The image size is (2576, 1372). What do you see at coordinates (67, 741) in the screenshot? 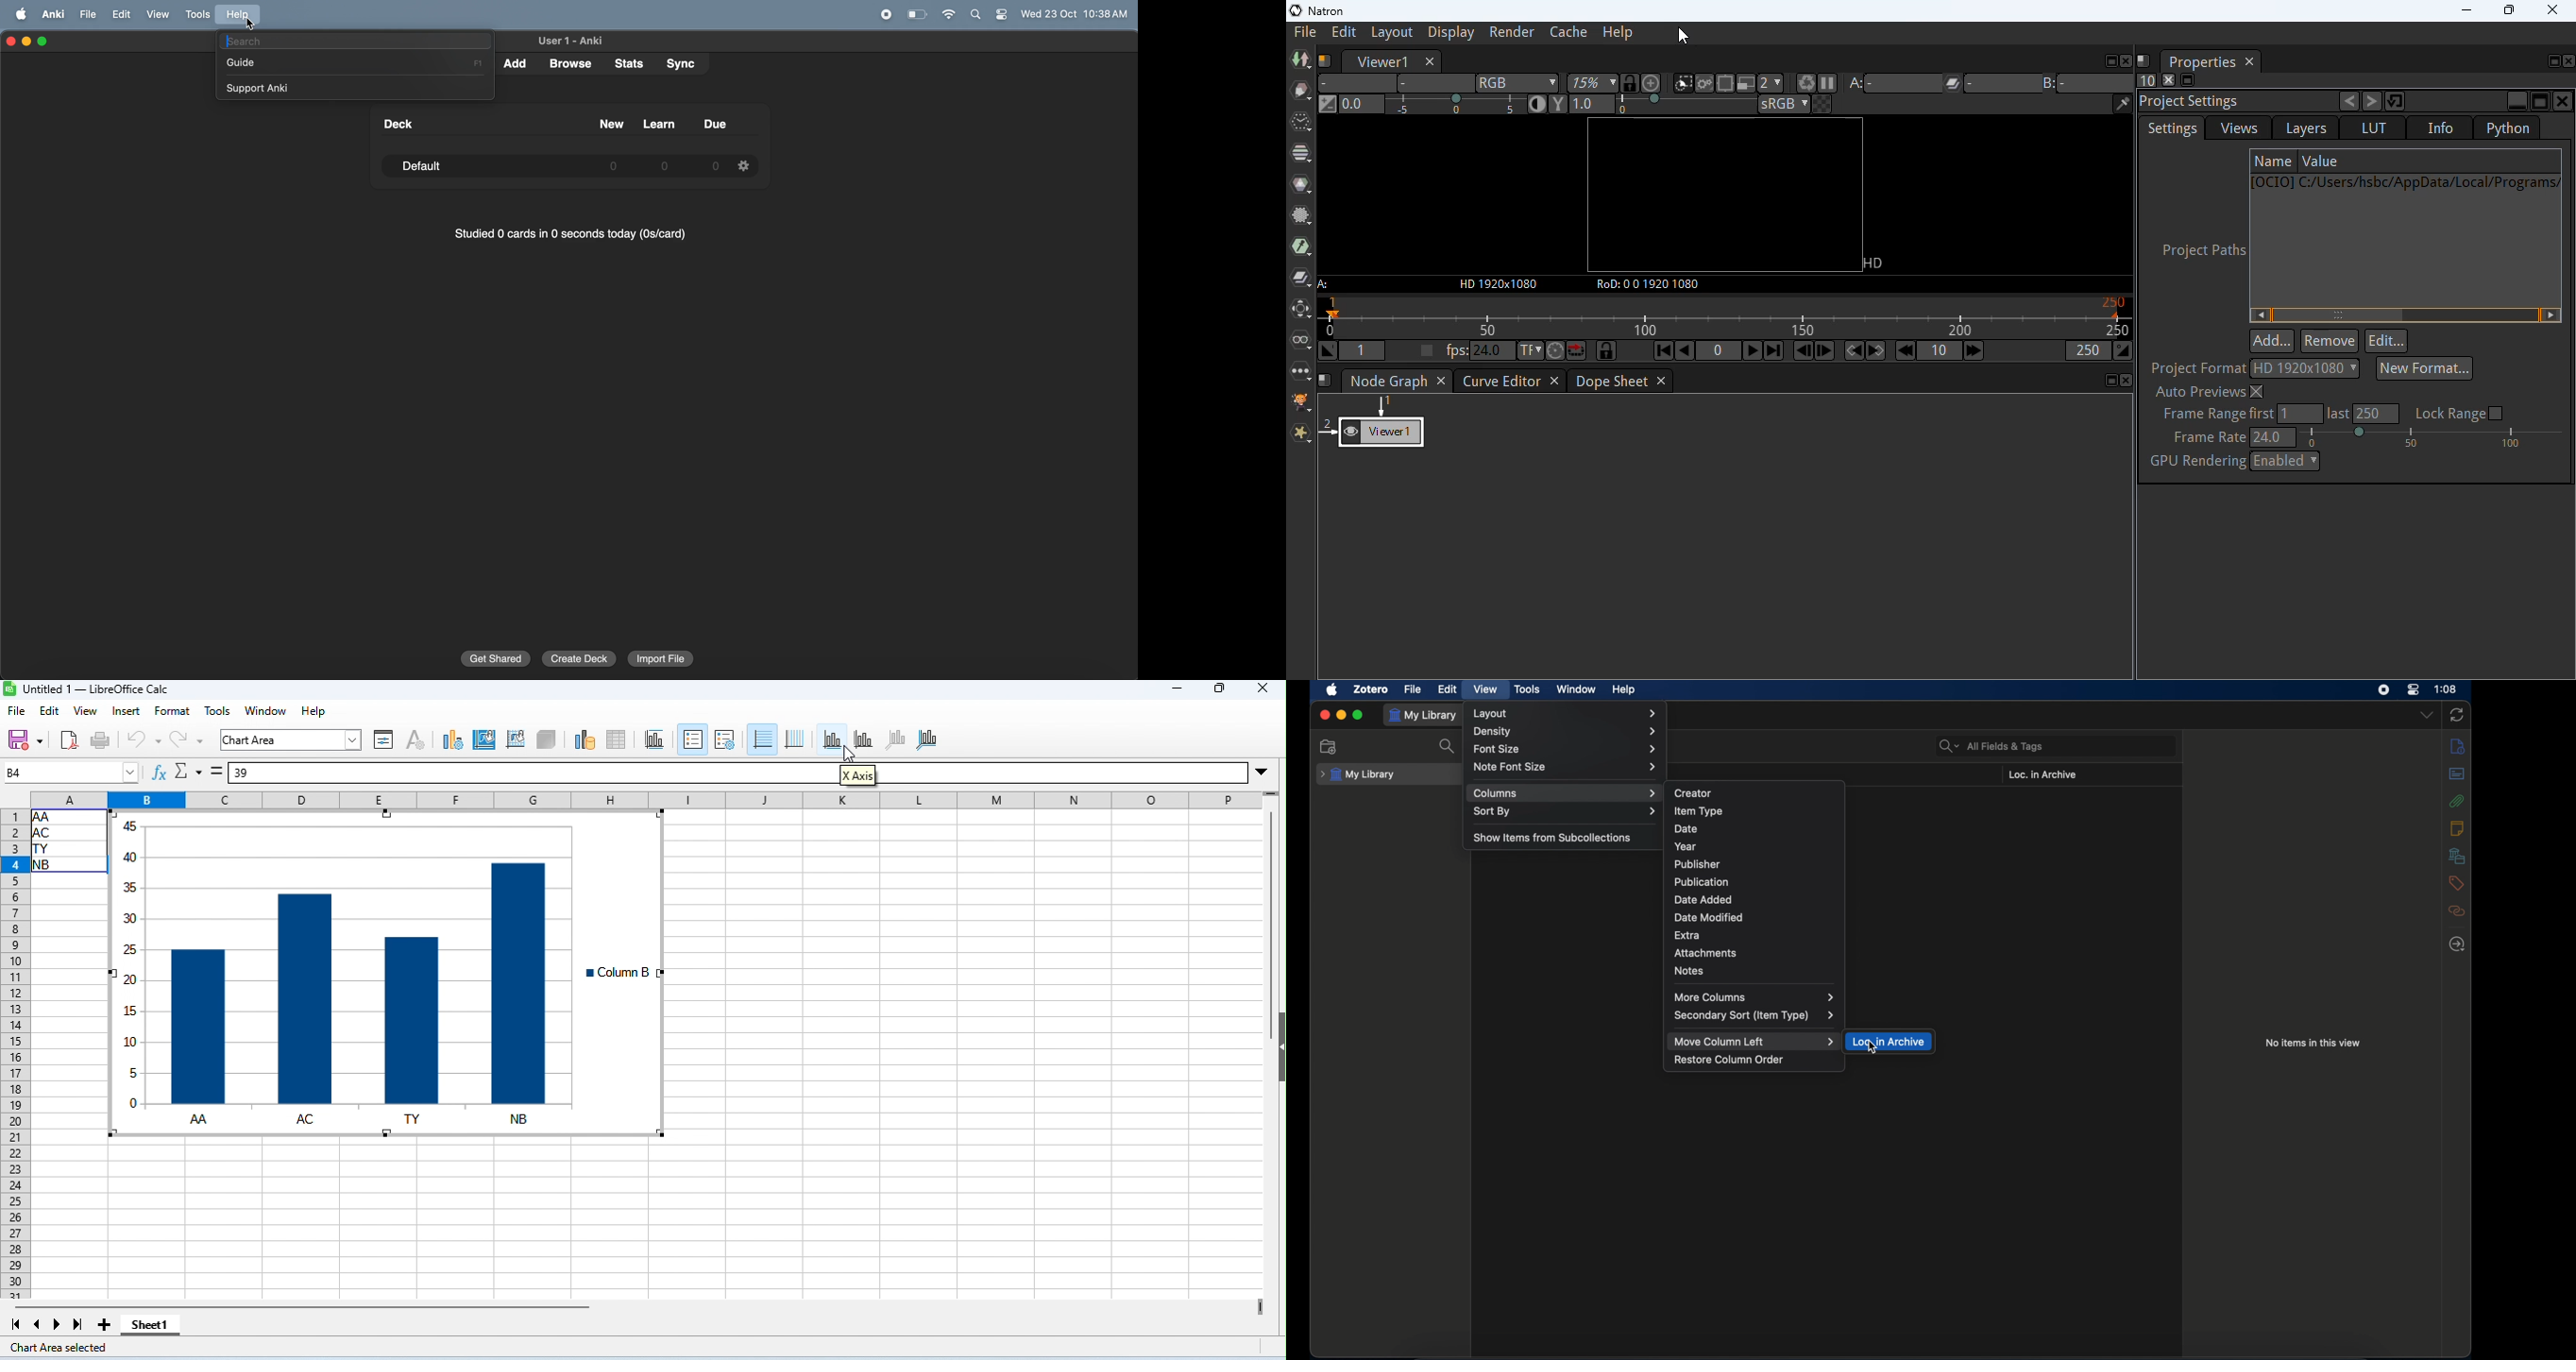
I see `export pdf` at bounding box center [67, 741].